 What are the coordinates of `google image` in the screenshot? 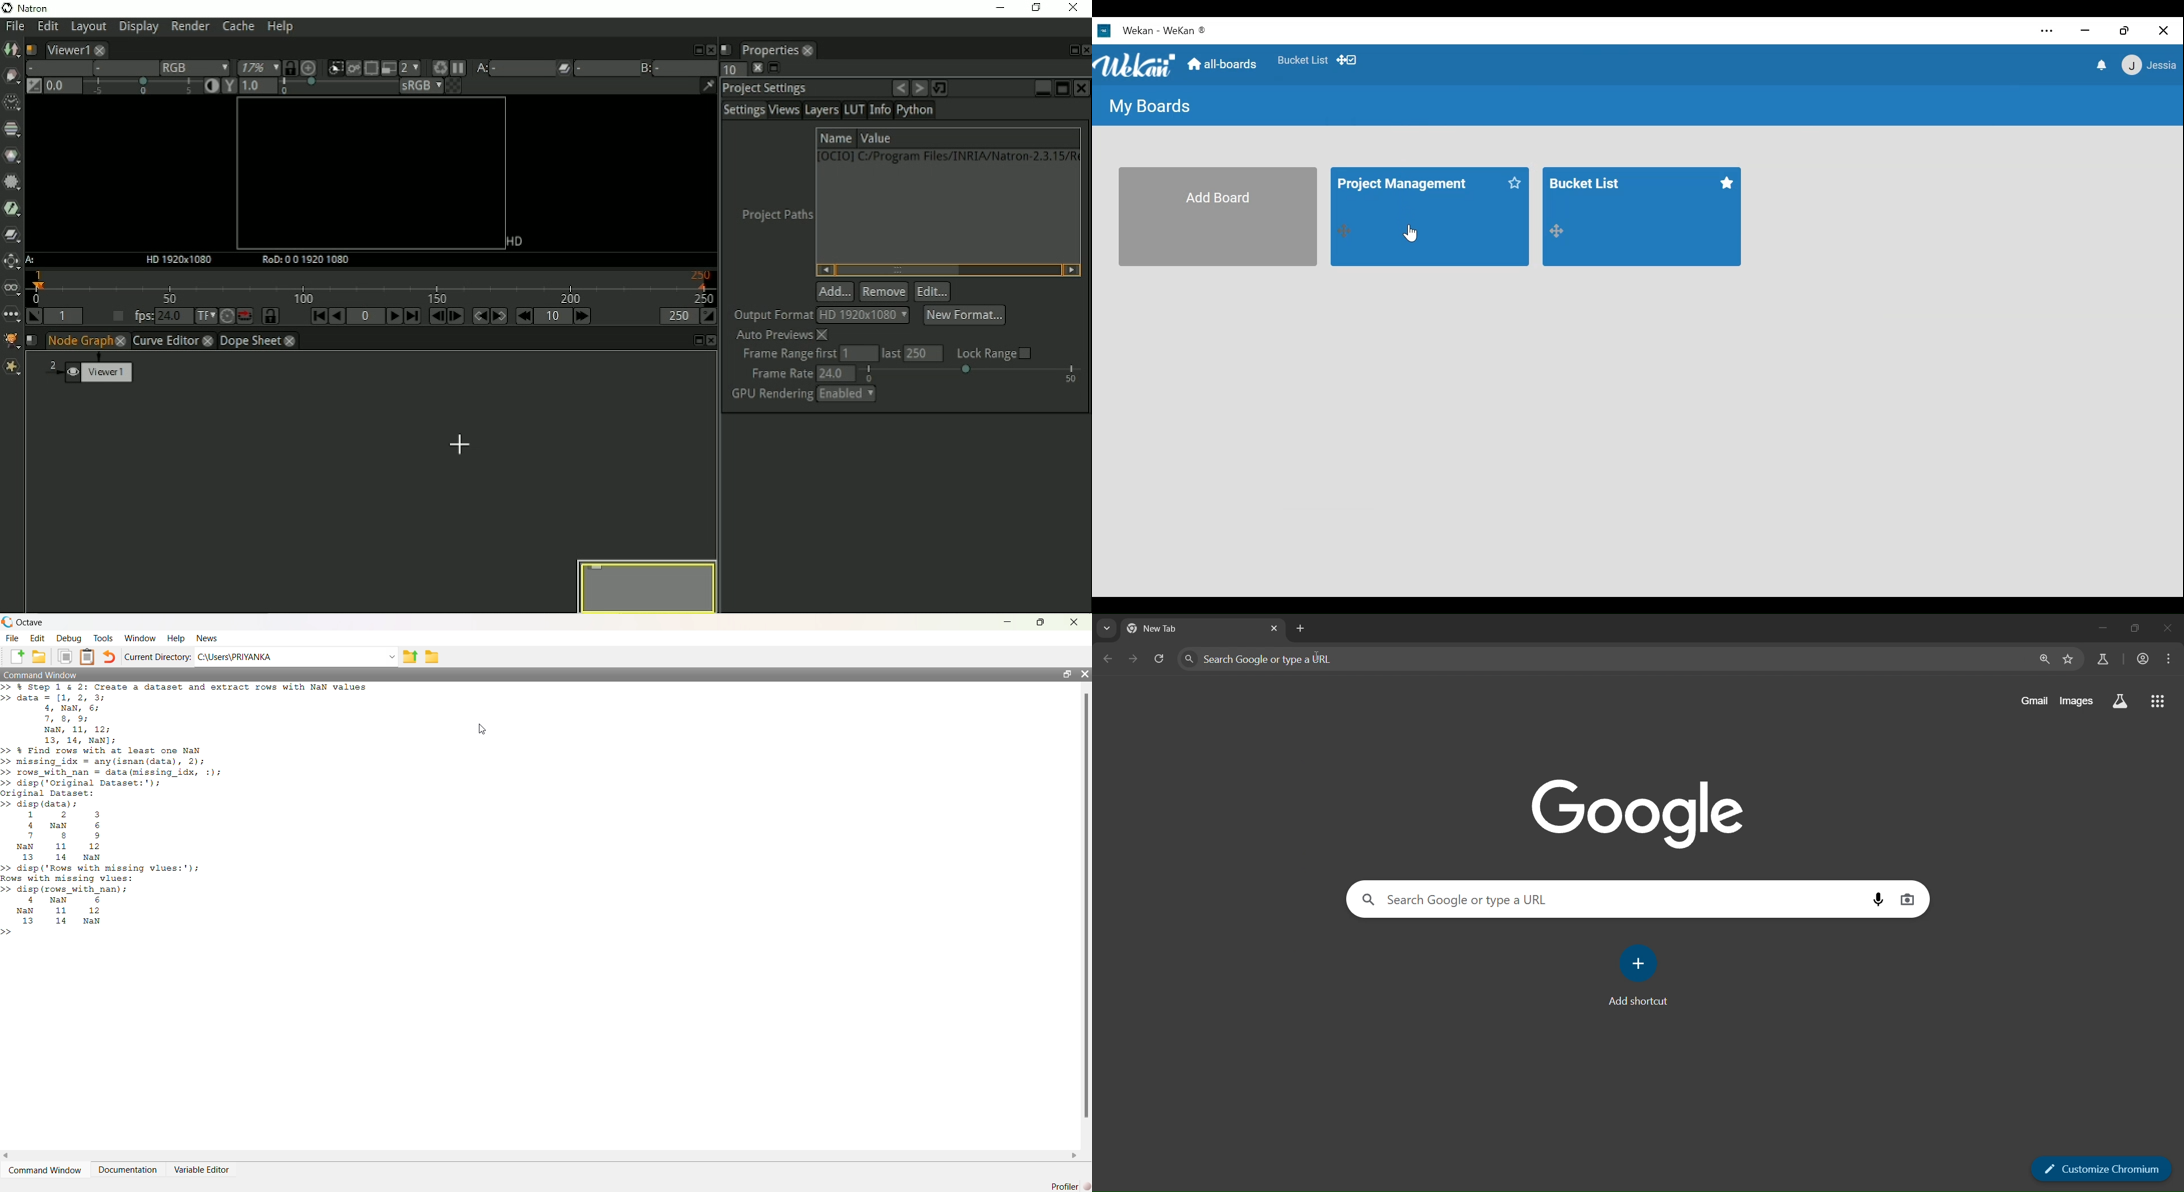 It's located at (1635, 812).